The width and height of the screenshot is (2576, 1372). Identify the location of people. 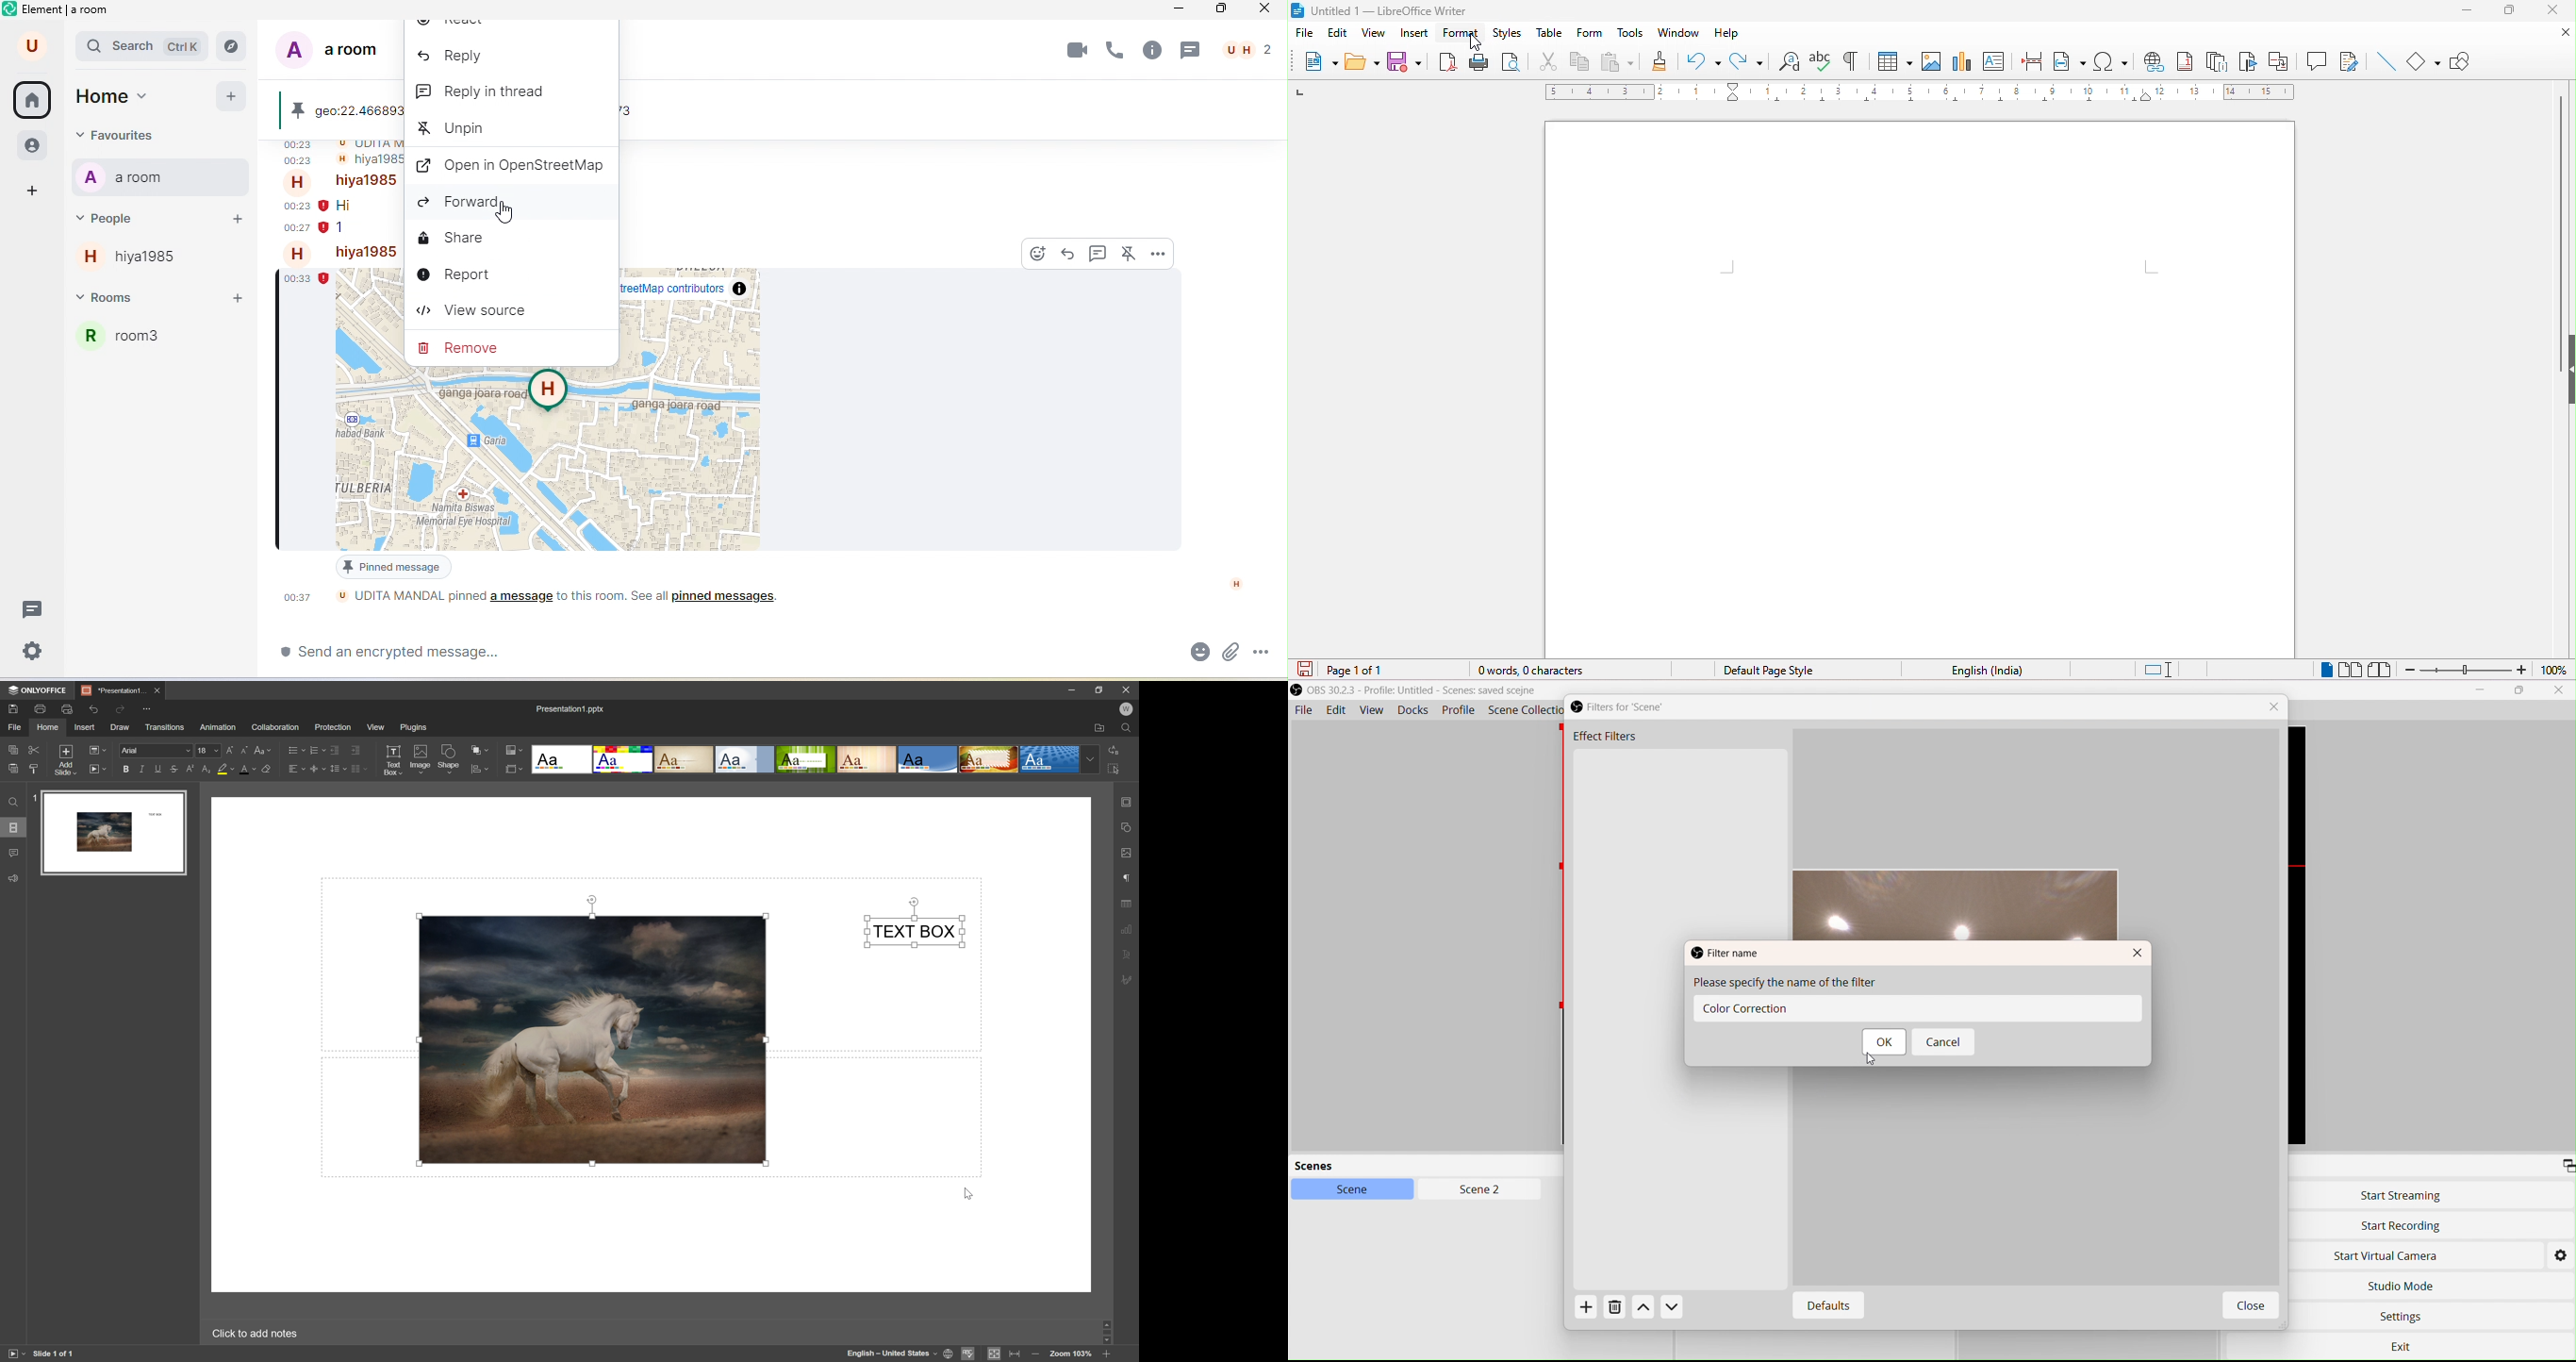
(30, 146).